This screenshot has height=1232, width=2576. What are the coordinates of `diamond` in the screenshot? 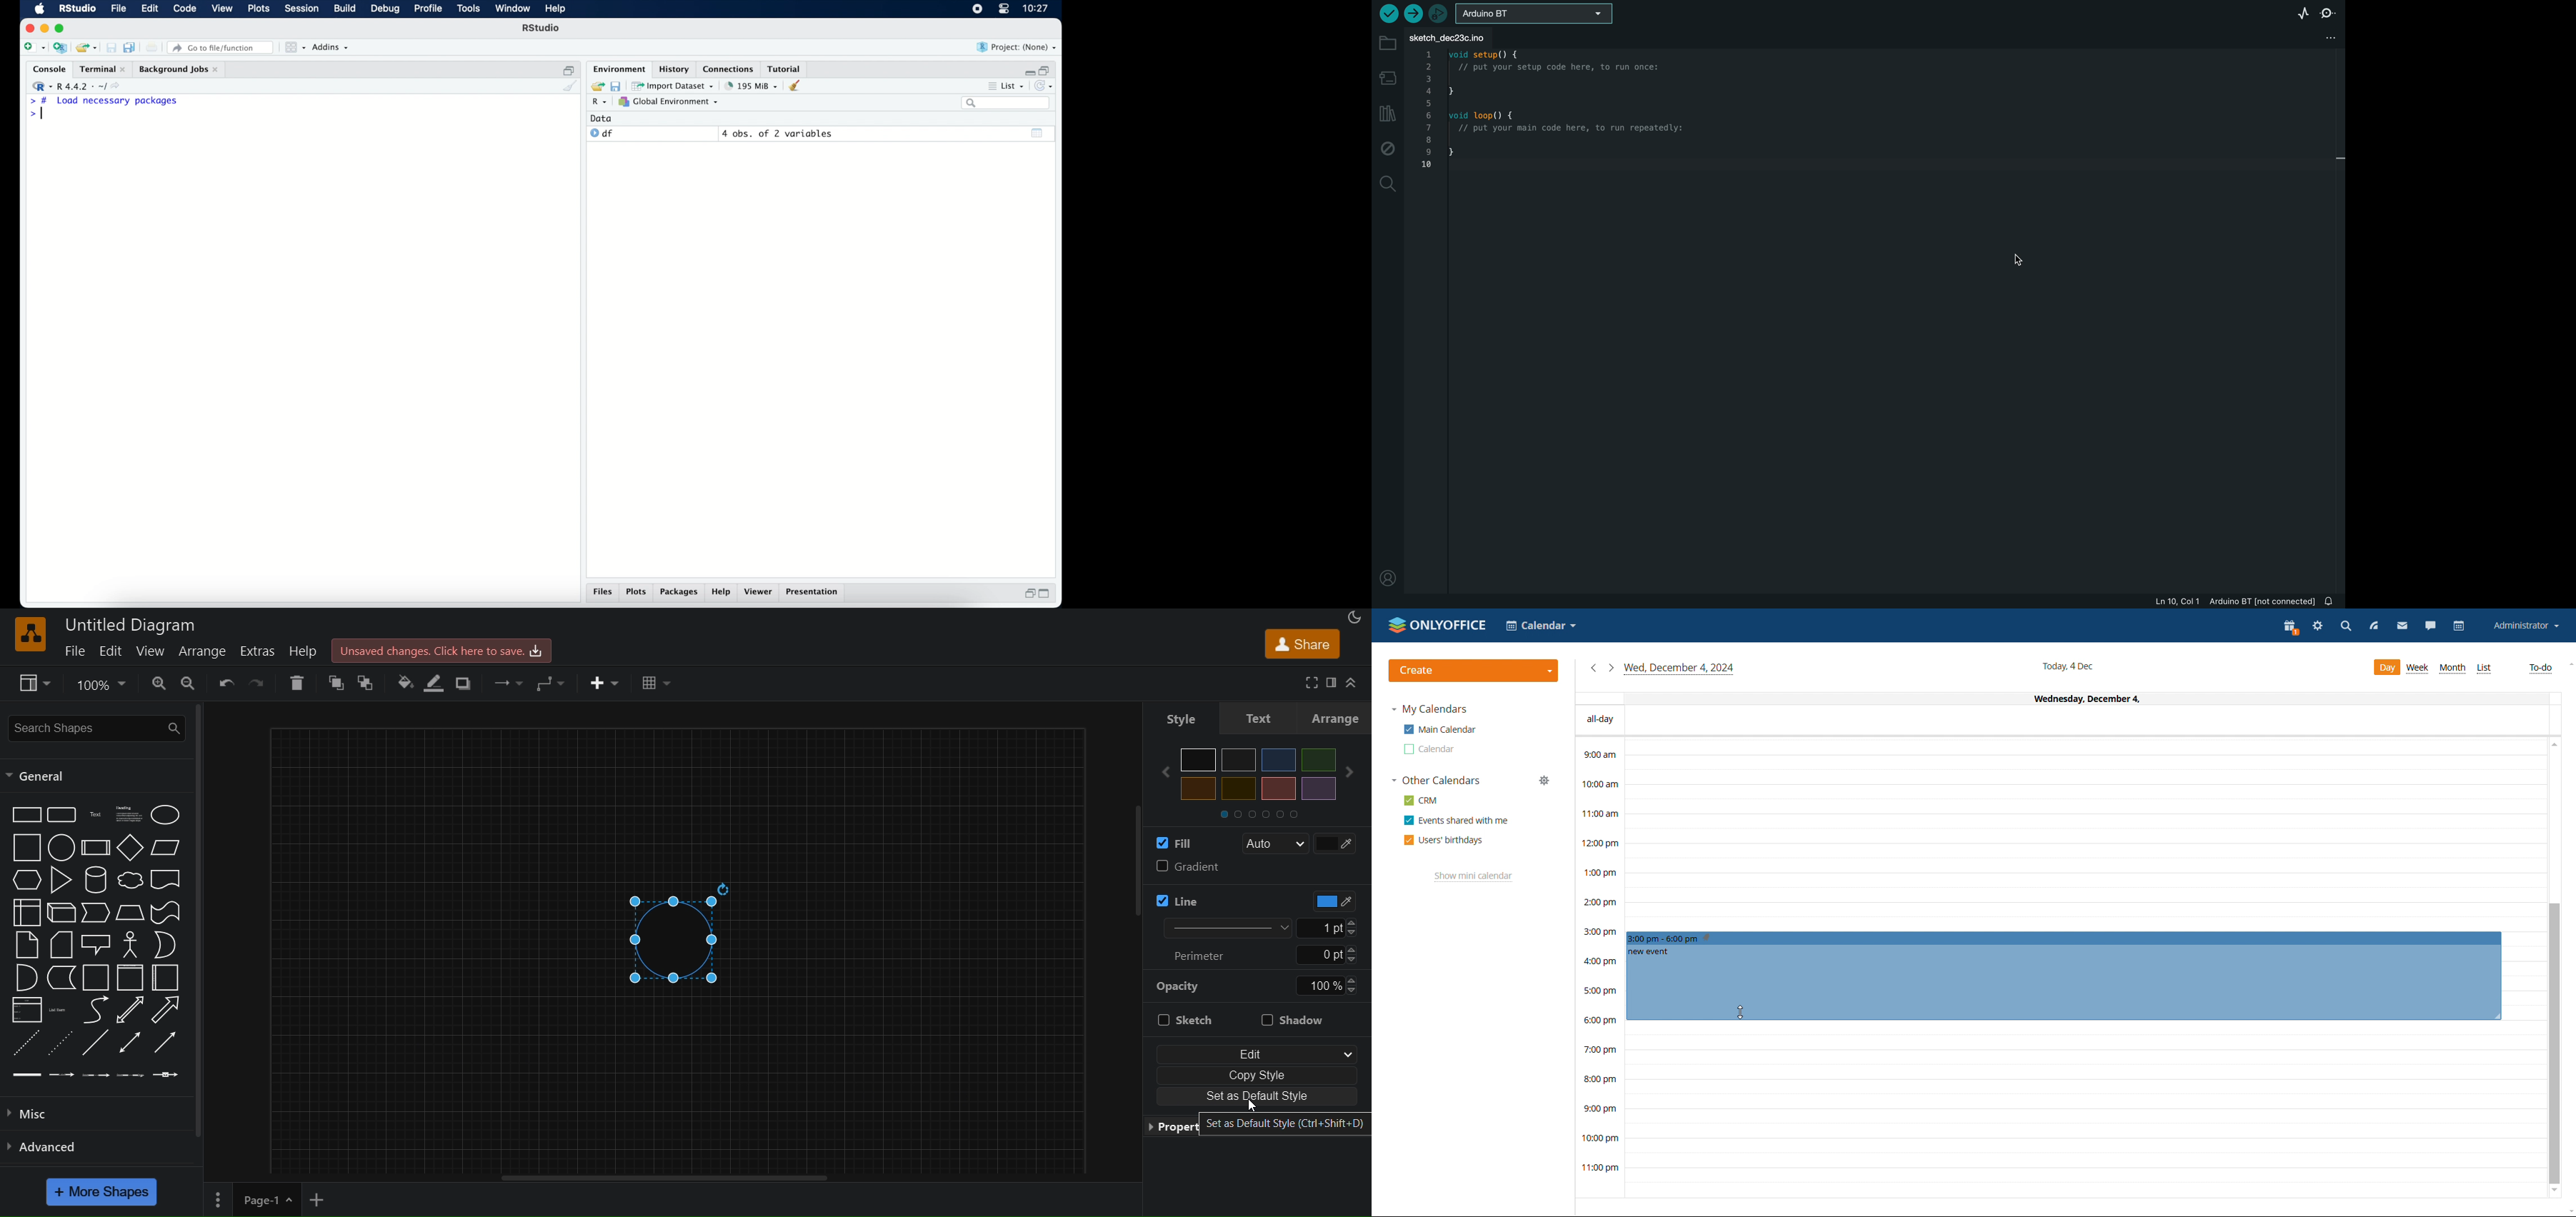 It's located at (130, 849).